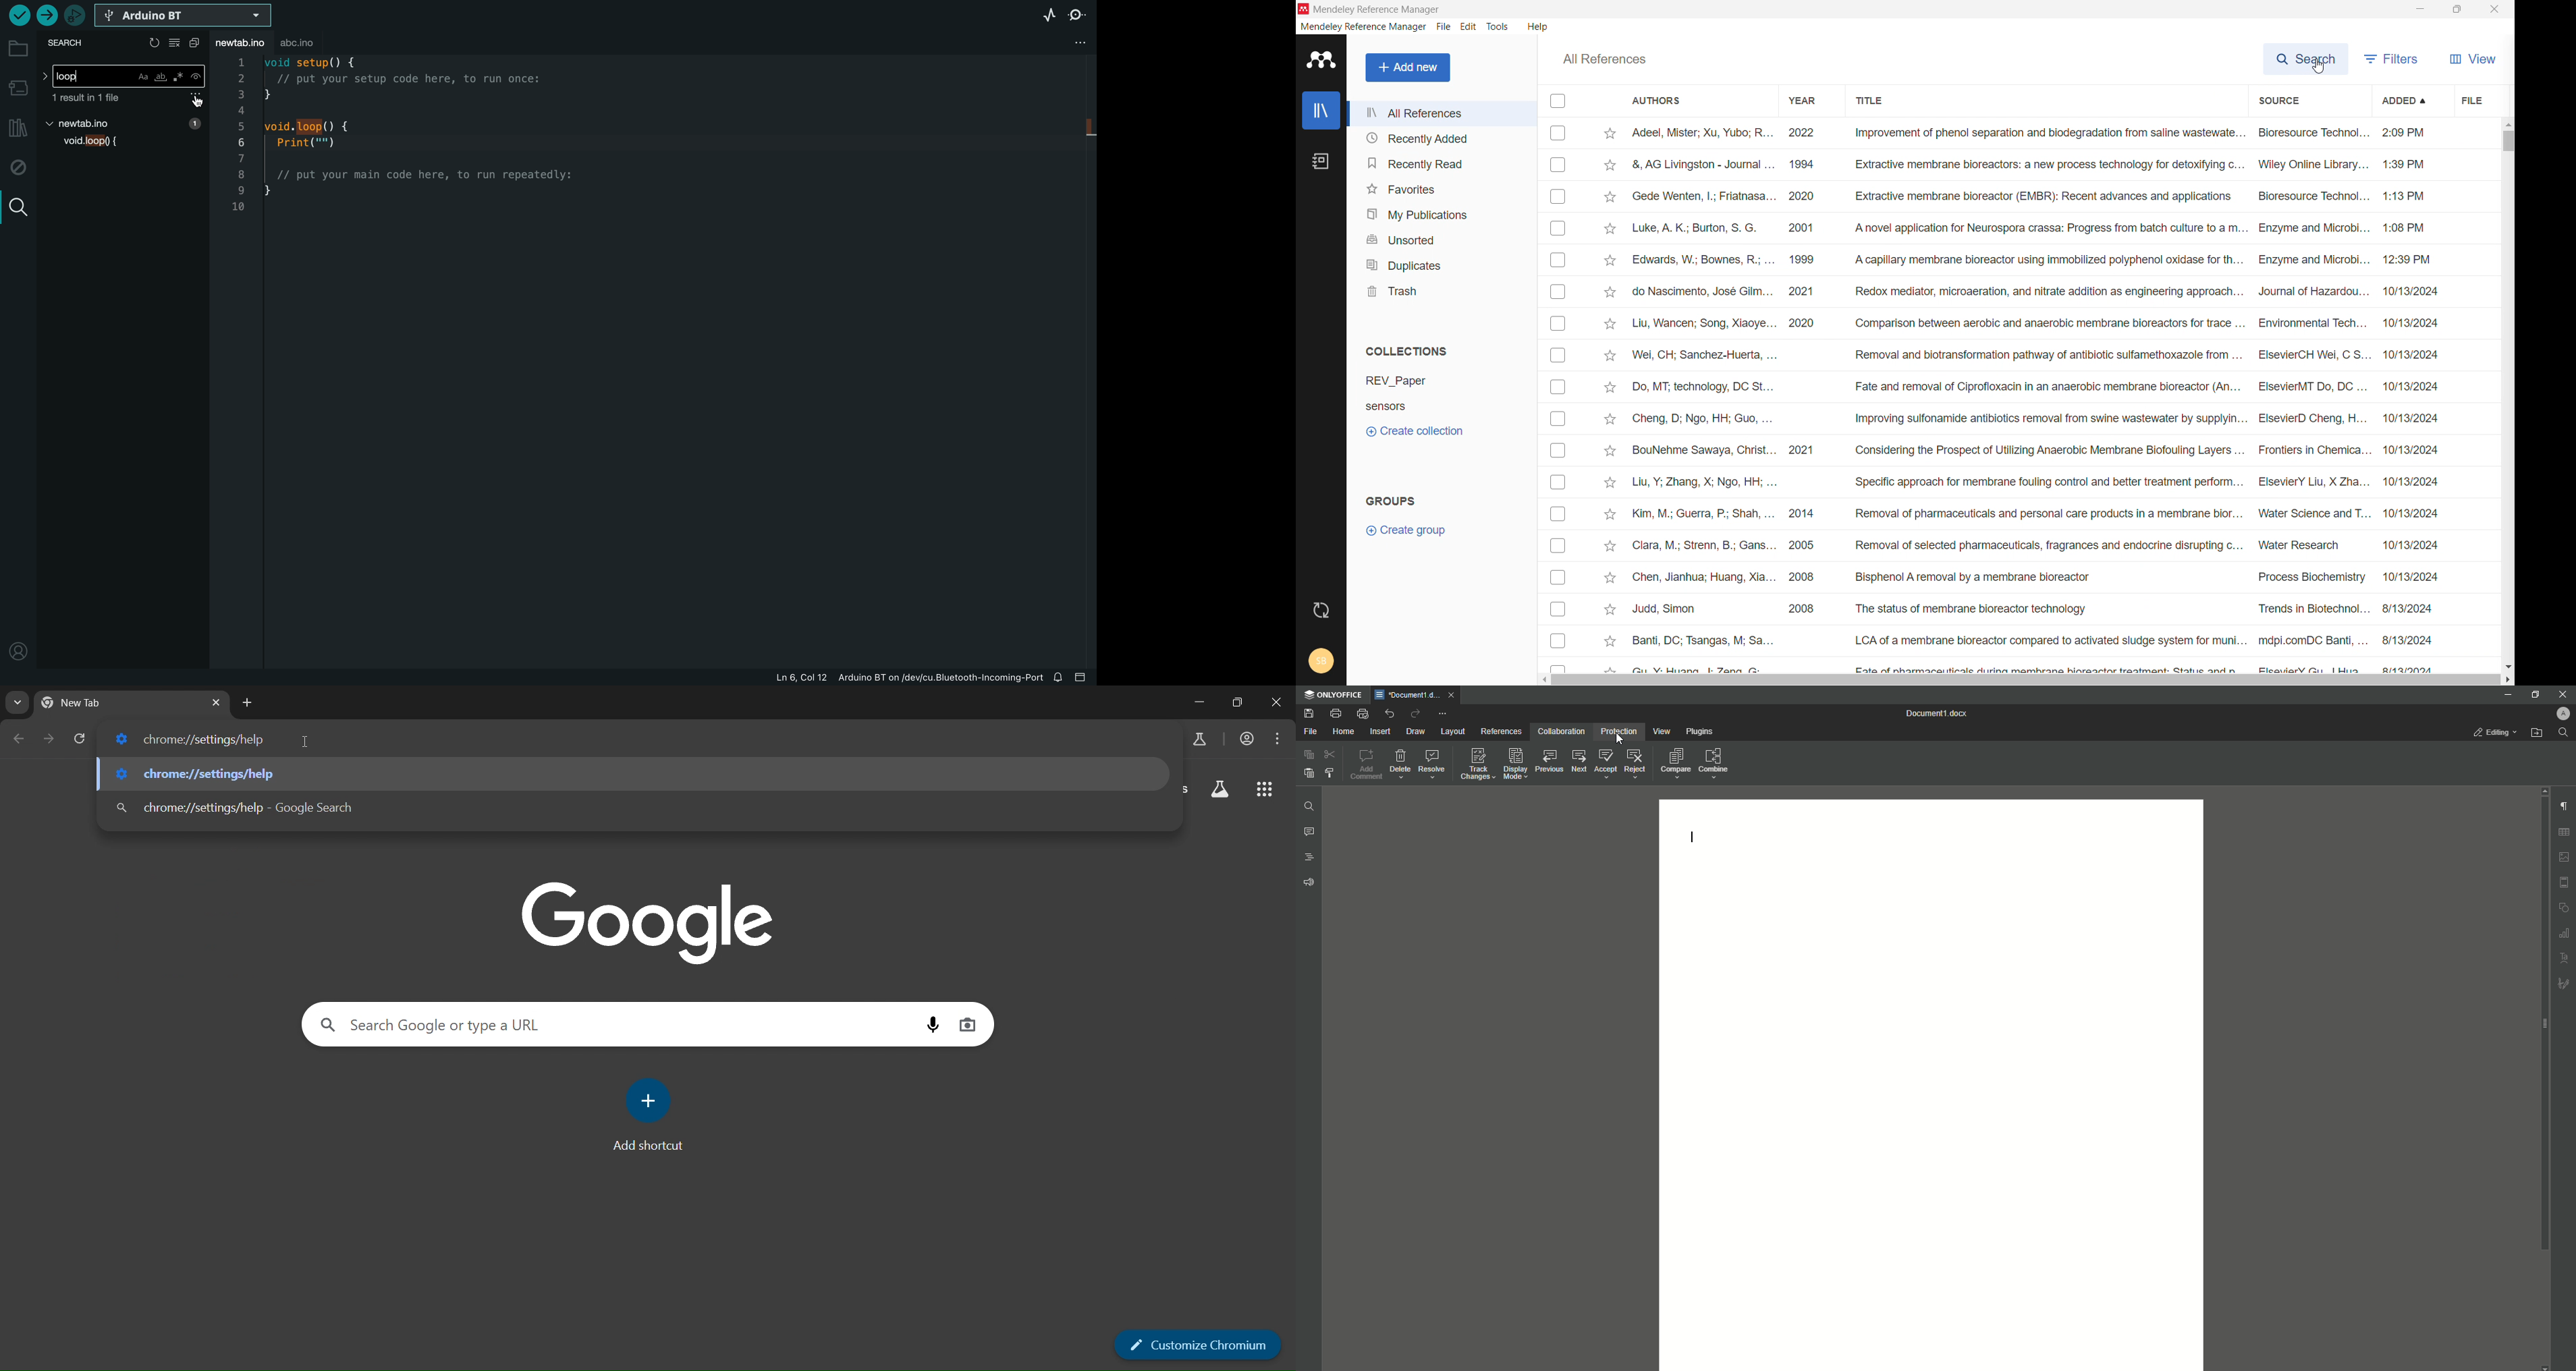 The height and width of the screenshot is (1372, 2576). Describe the element at coordinates (1343, 732) in the screenshot. I see `Home` at that location.